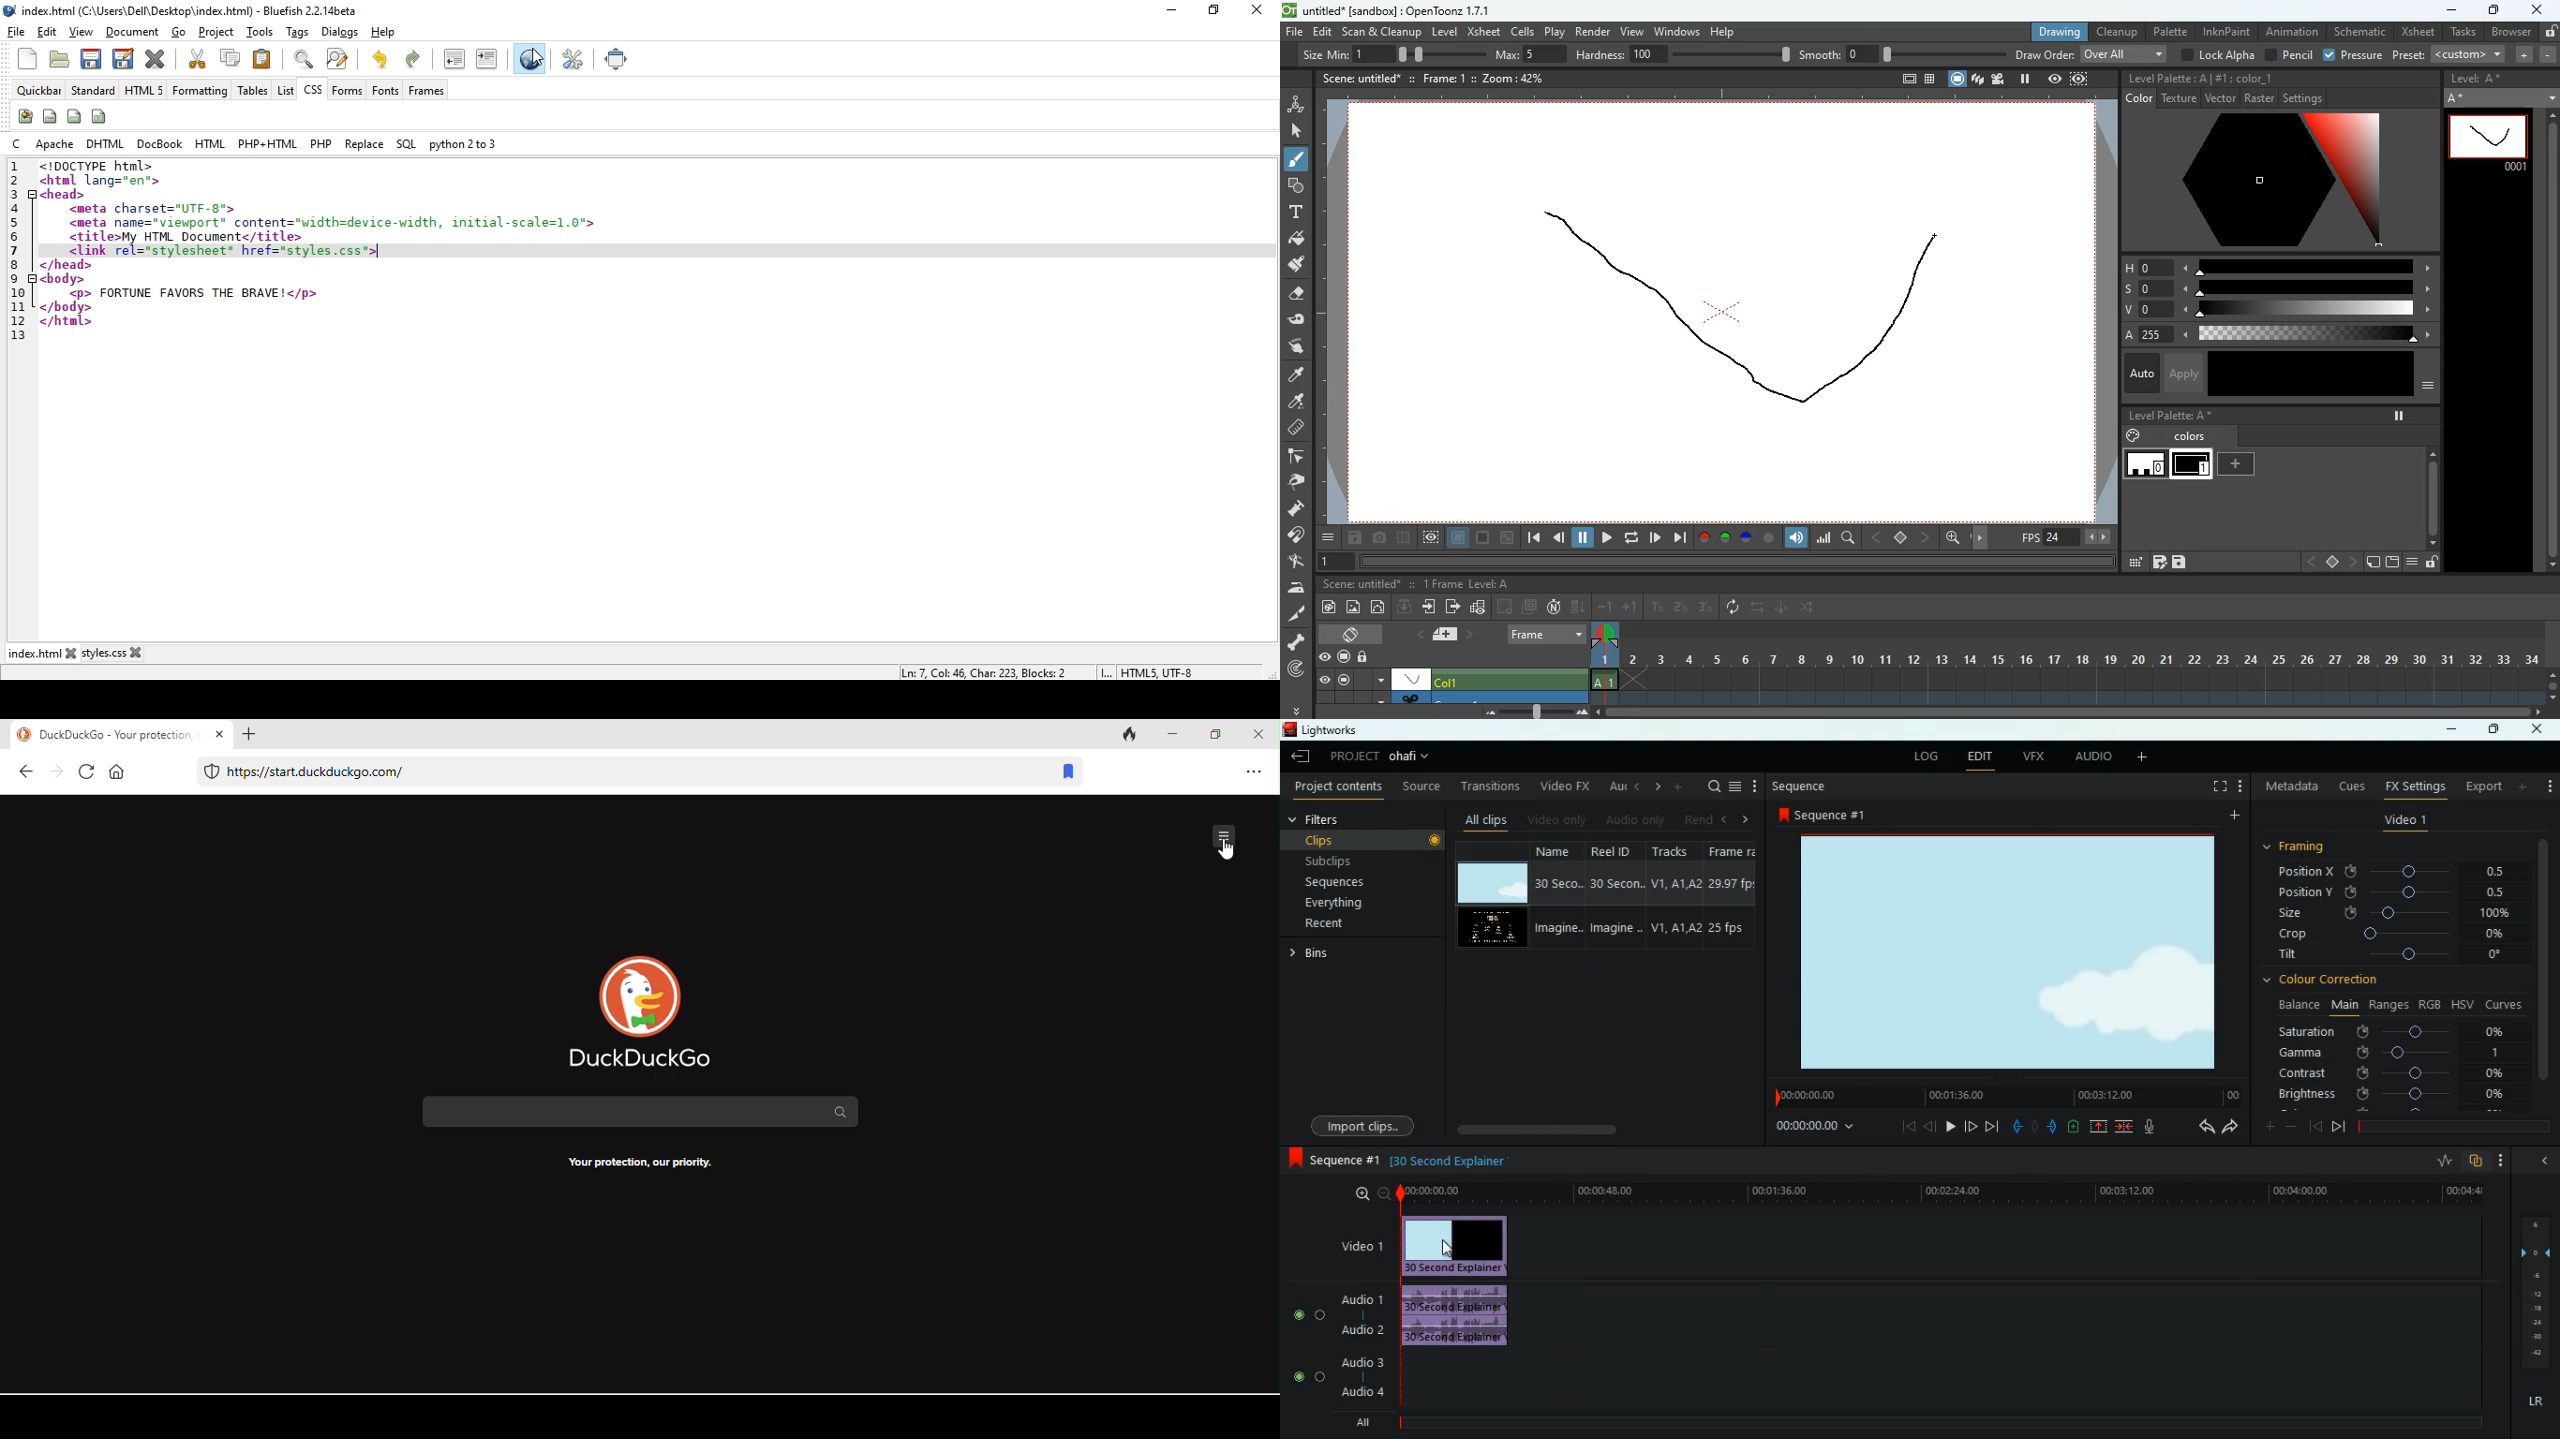  I want to click on tracks, so click(1670, 896).